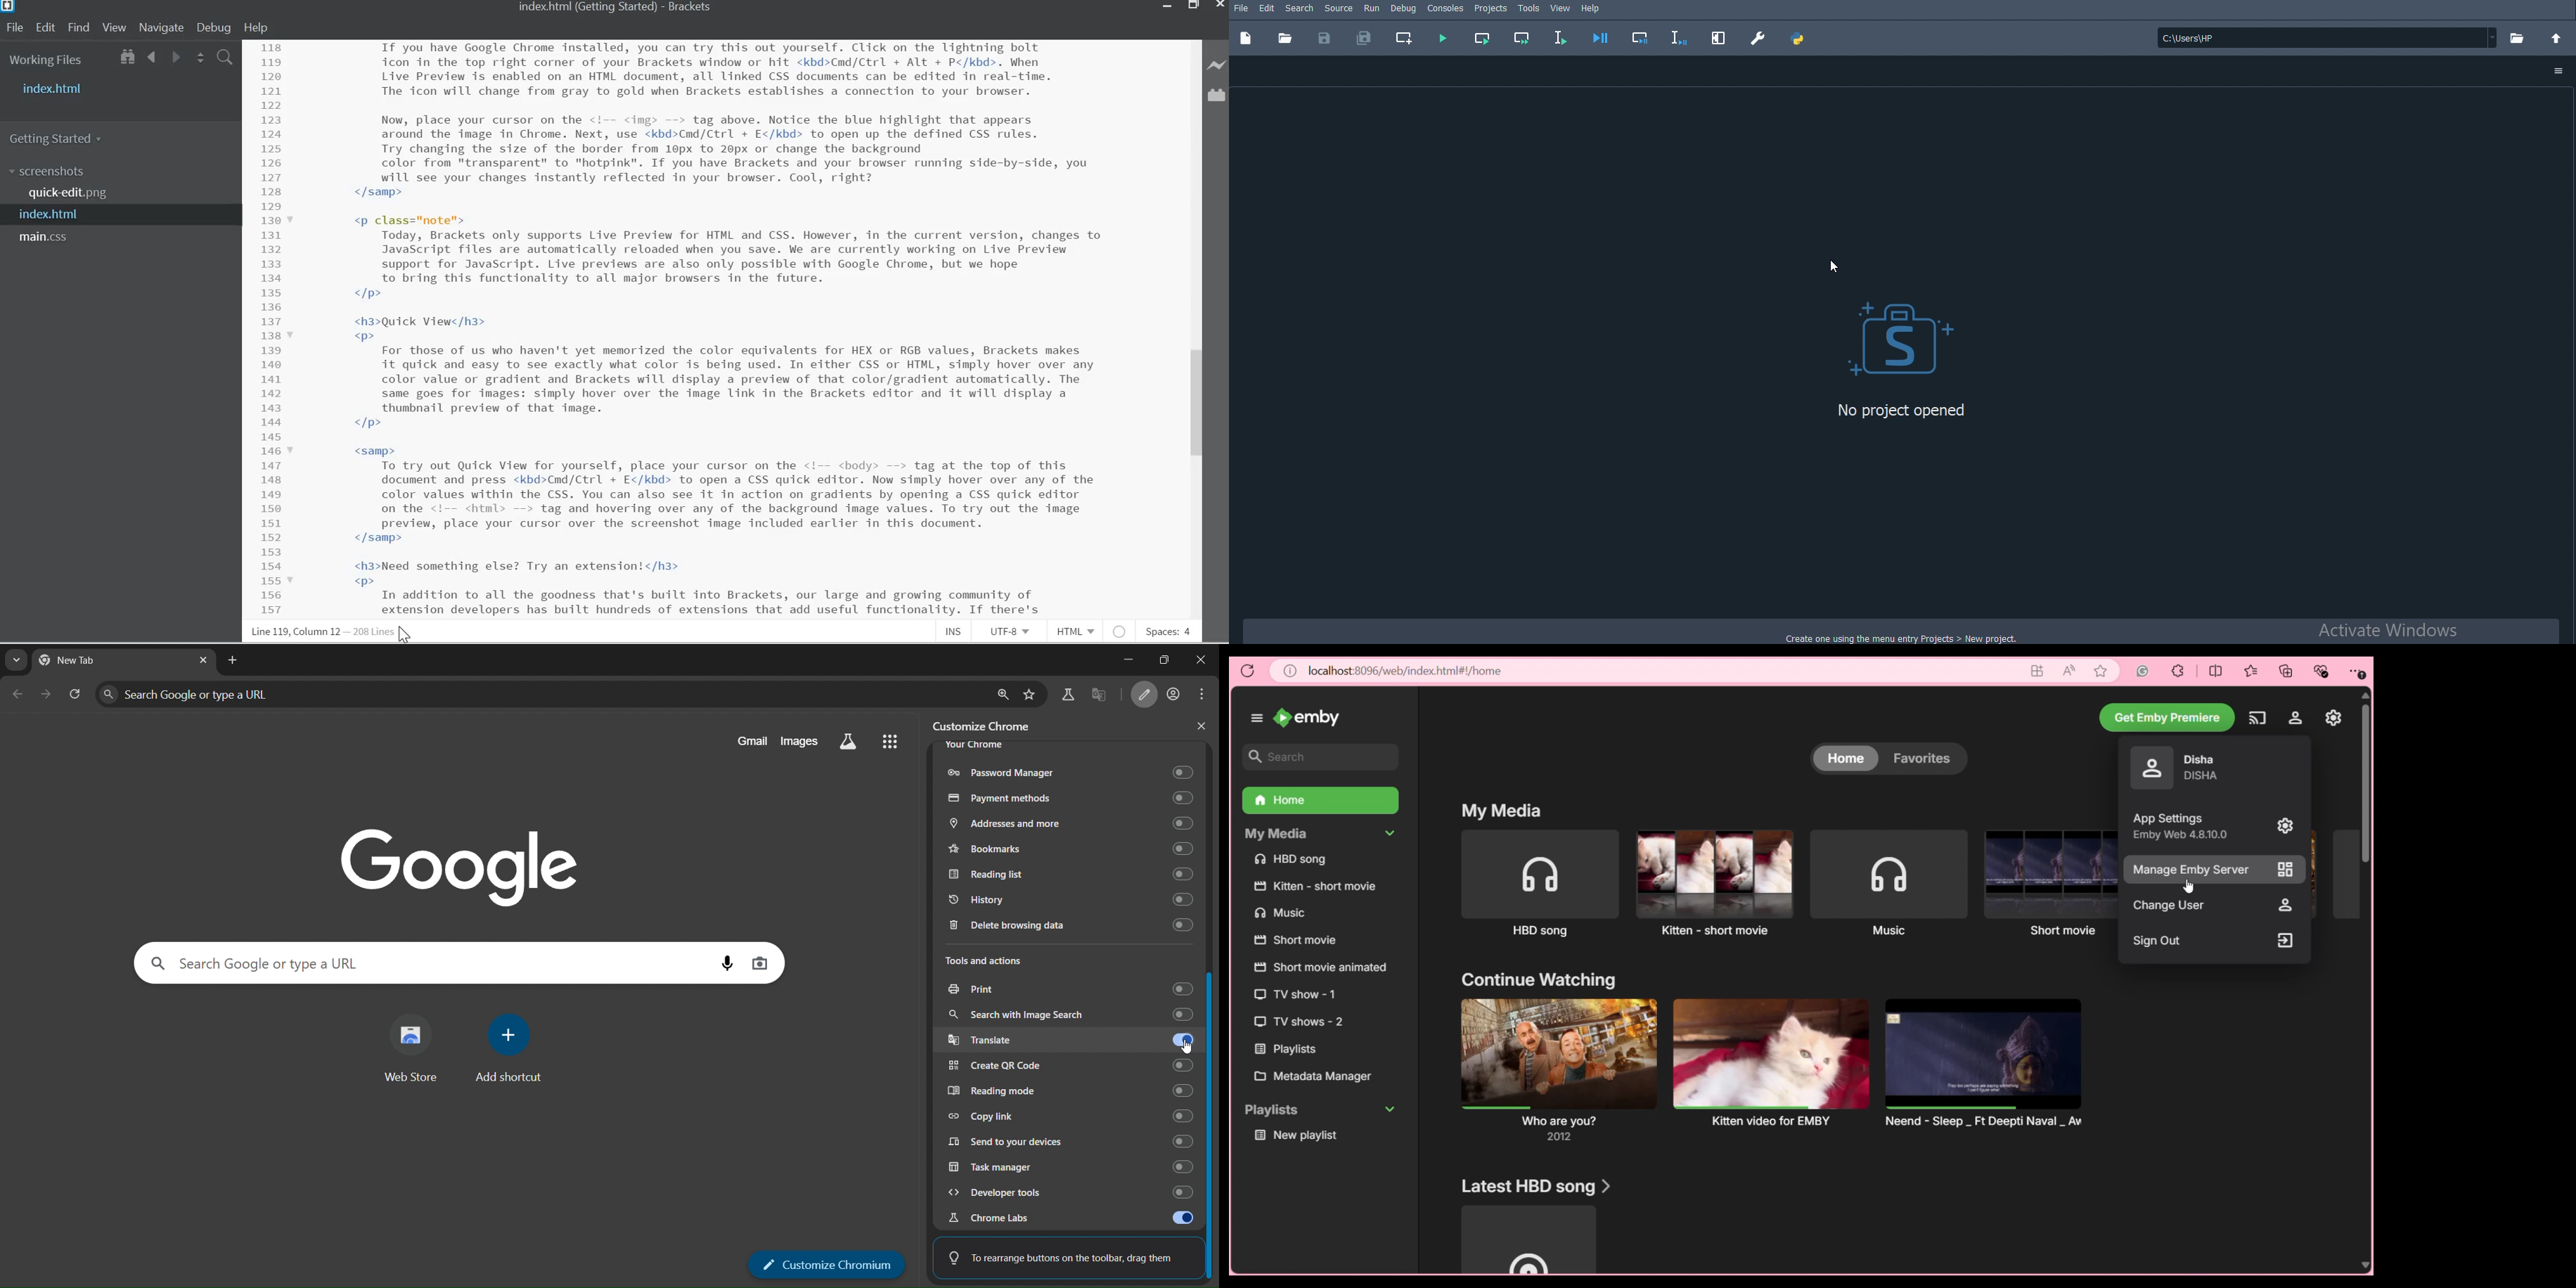 Image resolution: width=2576 pixels, height=1288 pixels. I want to click on Browser extensions, so click(2178, 671).